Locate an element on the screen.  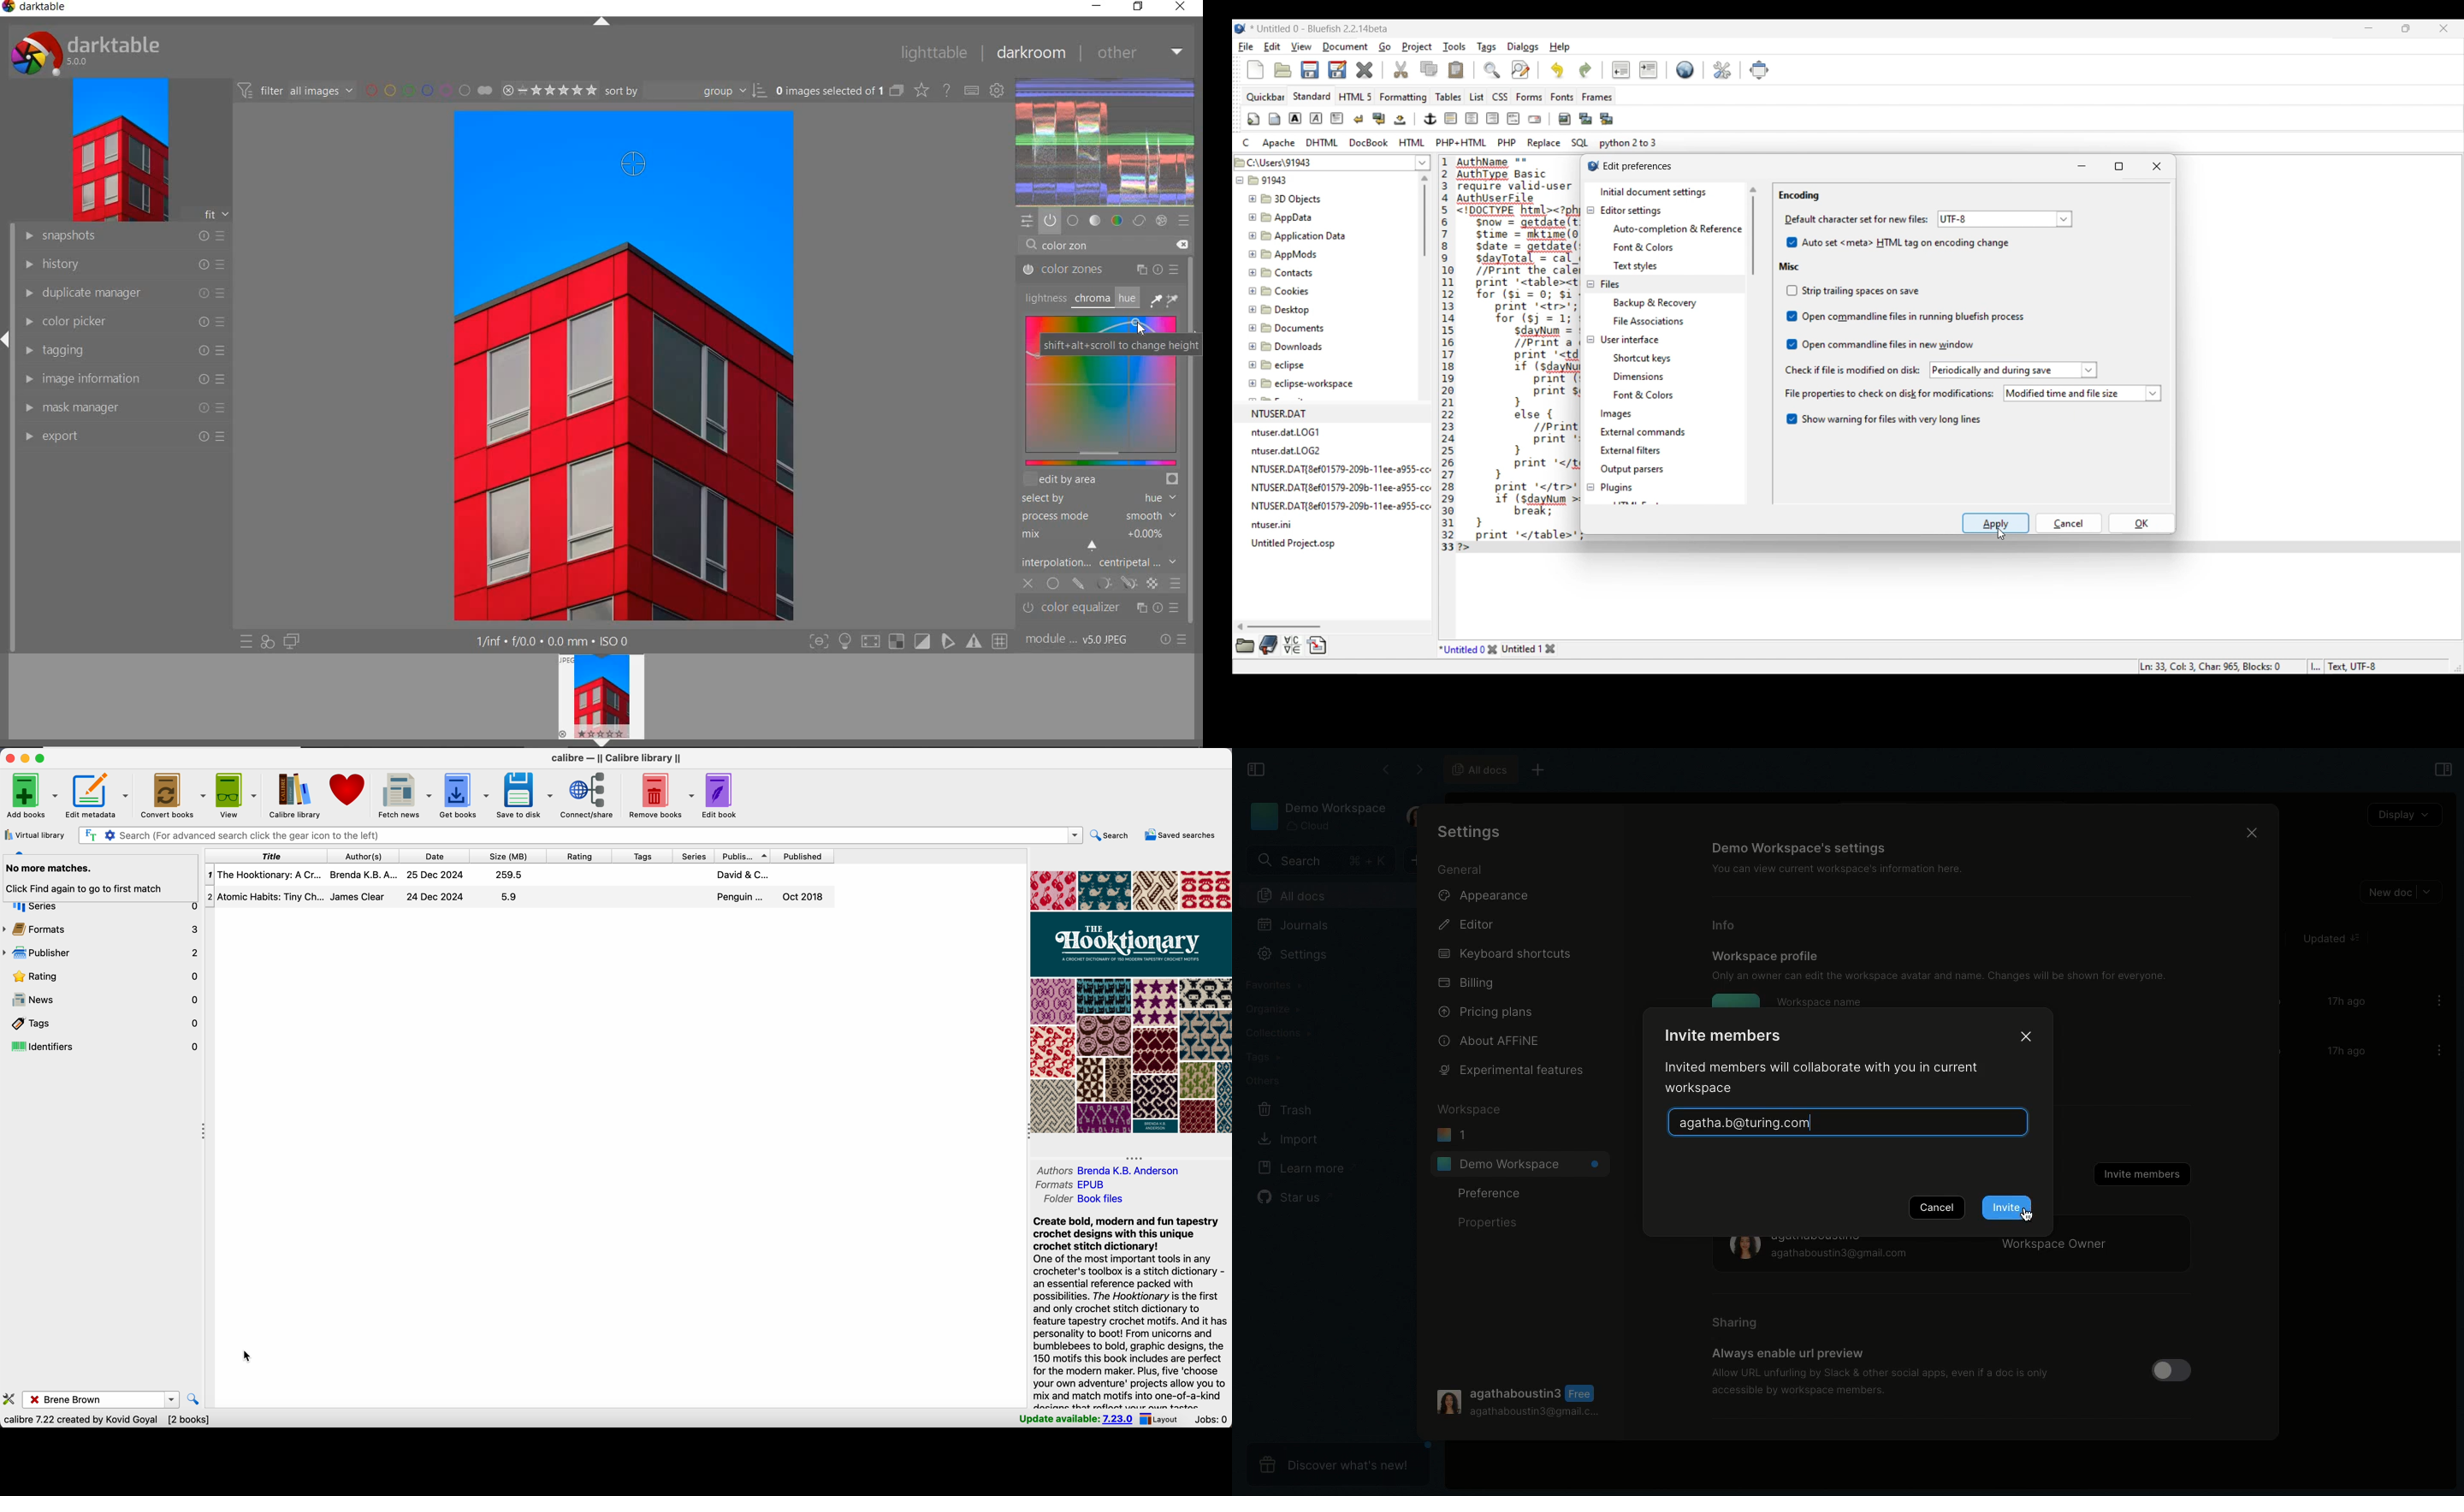
PROCESS MODE is located at coordinates (1097, 515).